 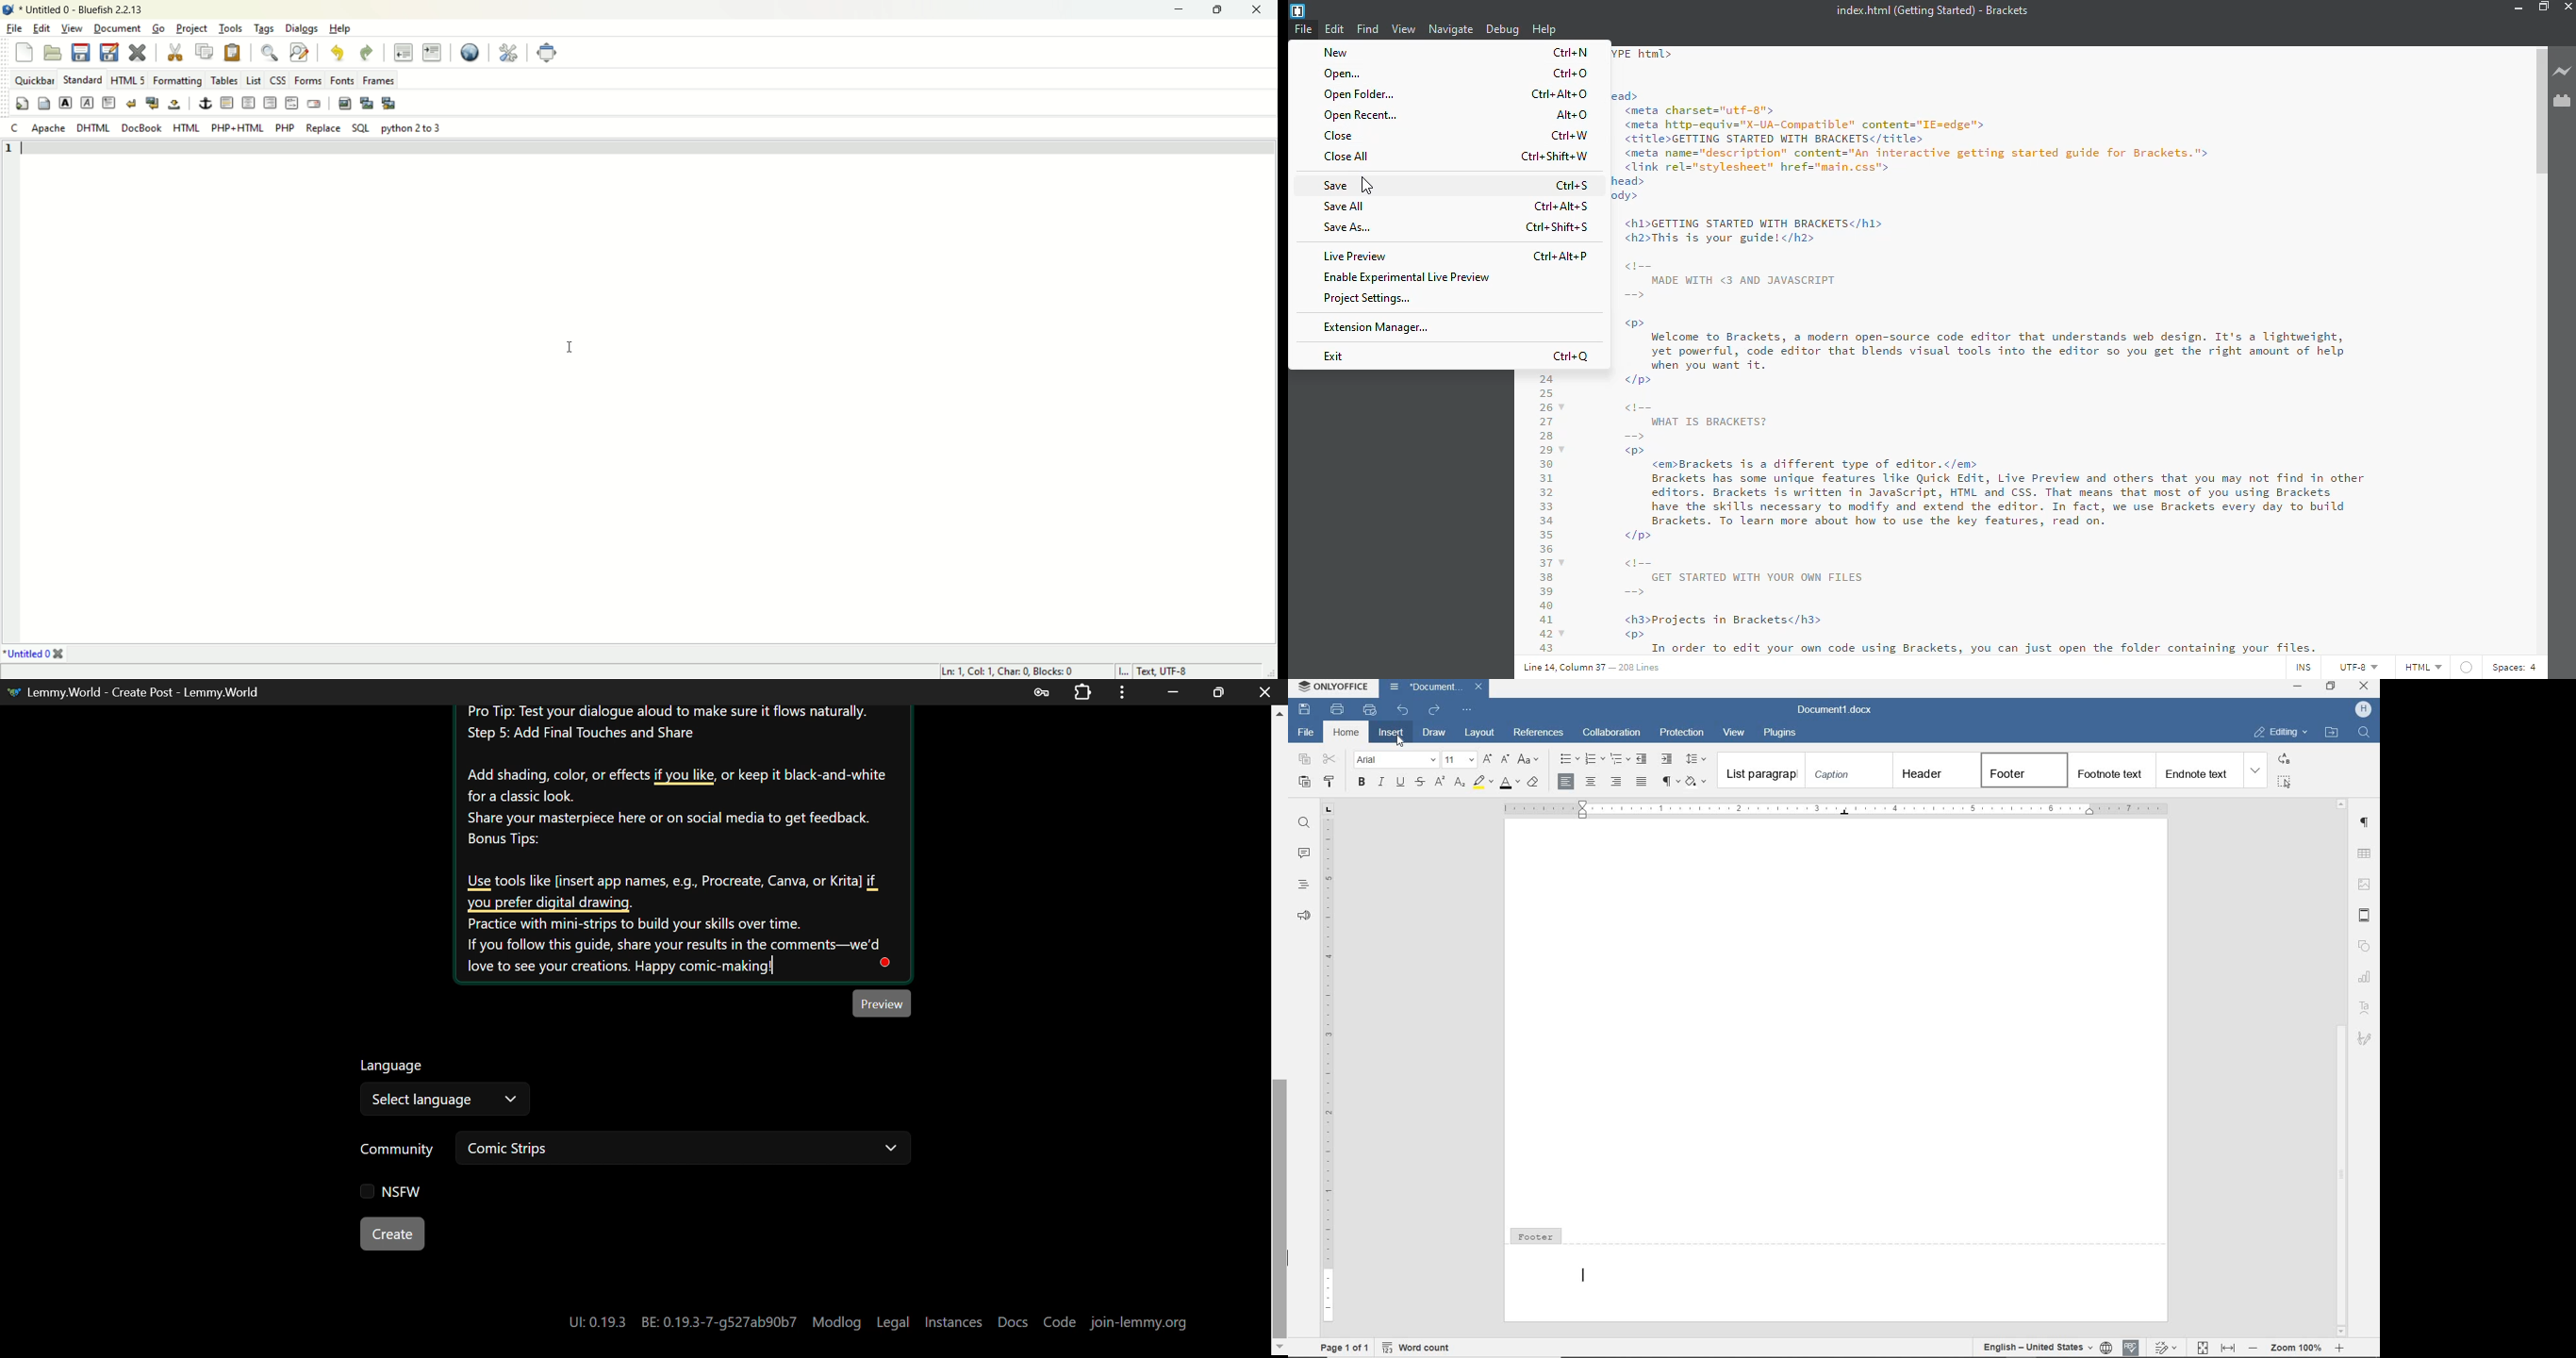 What do you see at coordinates (2027, 770) in the screenshot?
I see `footer` at bounding box center [2027, 770].